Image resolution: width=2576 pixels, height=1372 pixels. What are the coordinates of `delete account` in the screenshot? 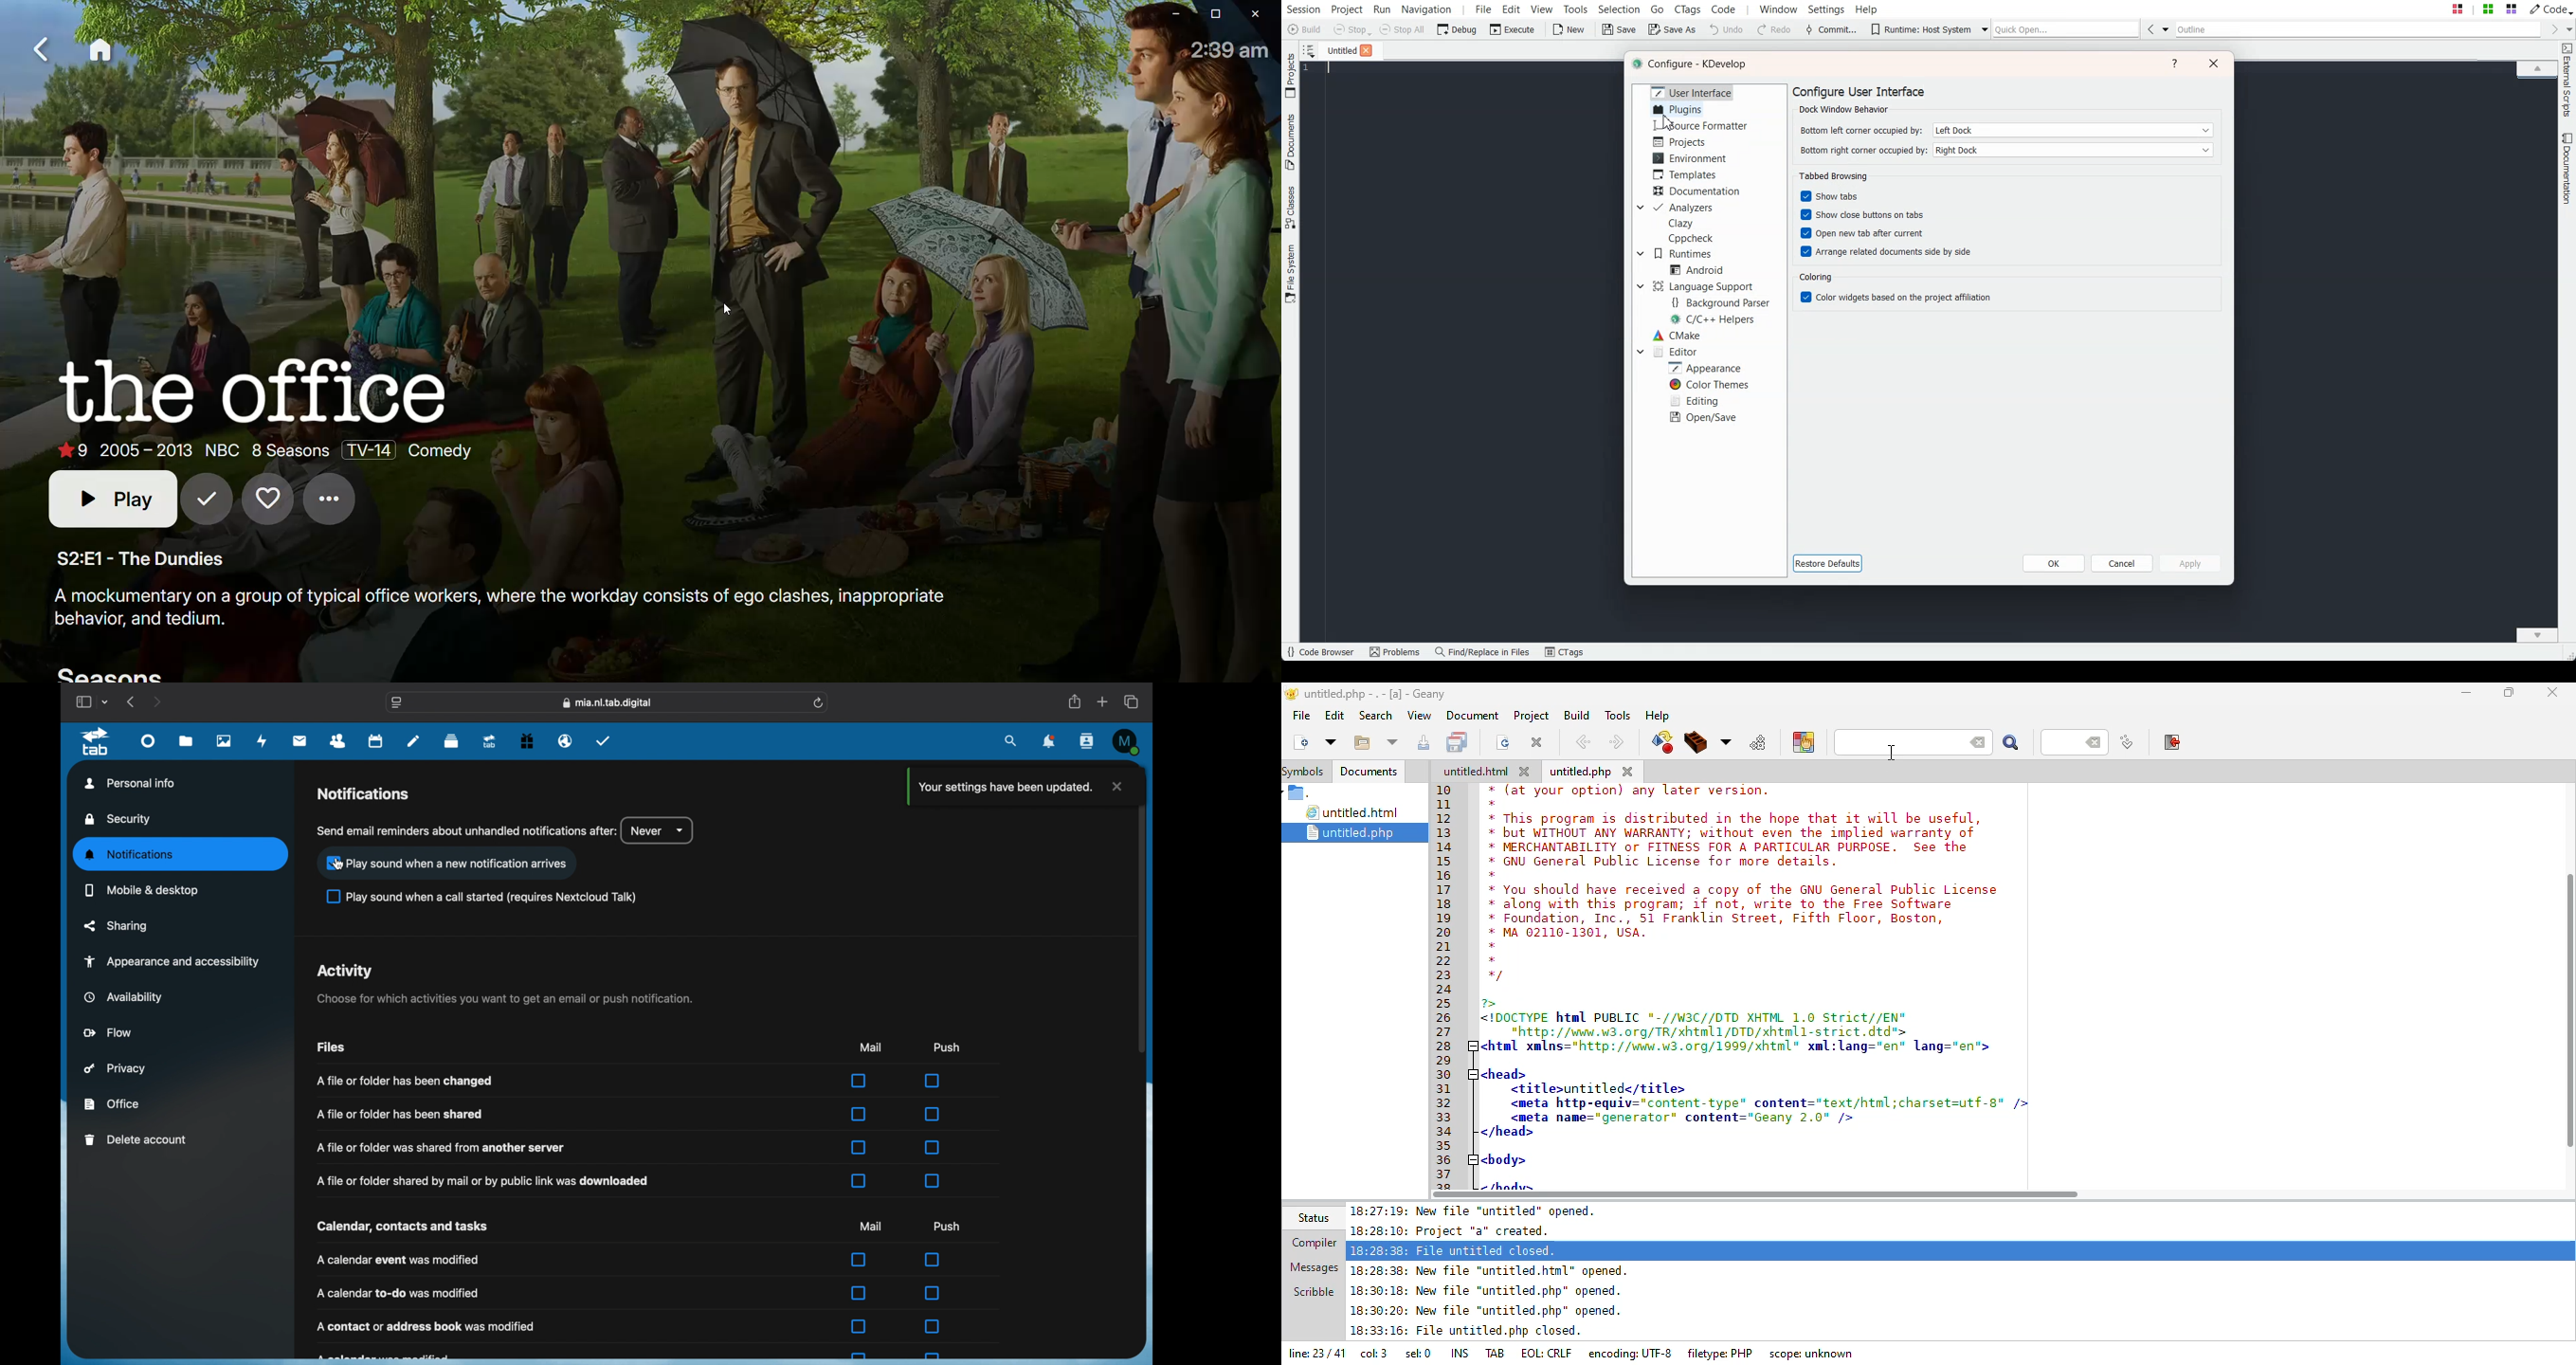 It's located at (136, 1140).